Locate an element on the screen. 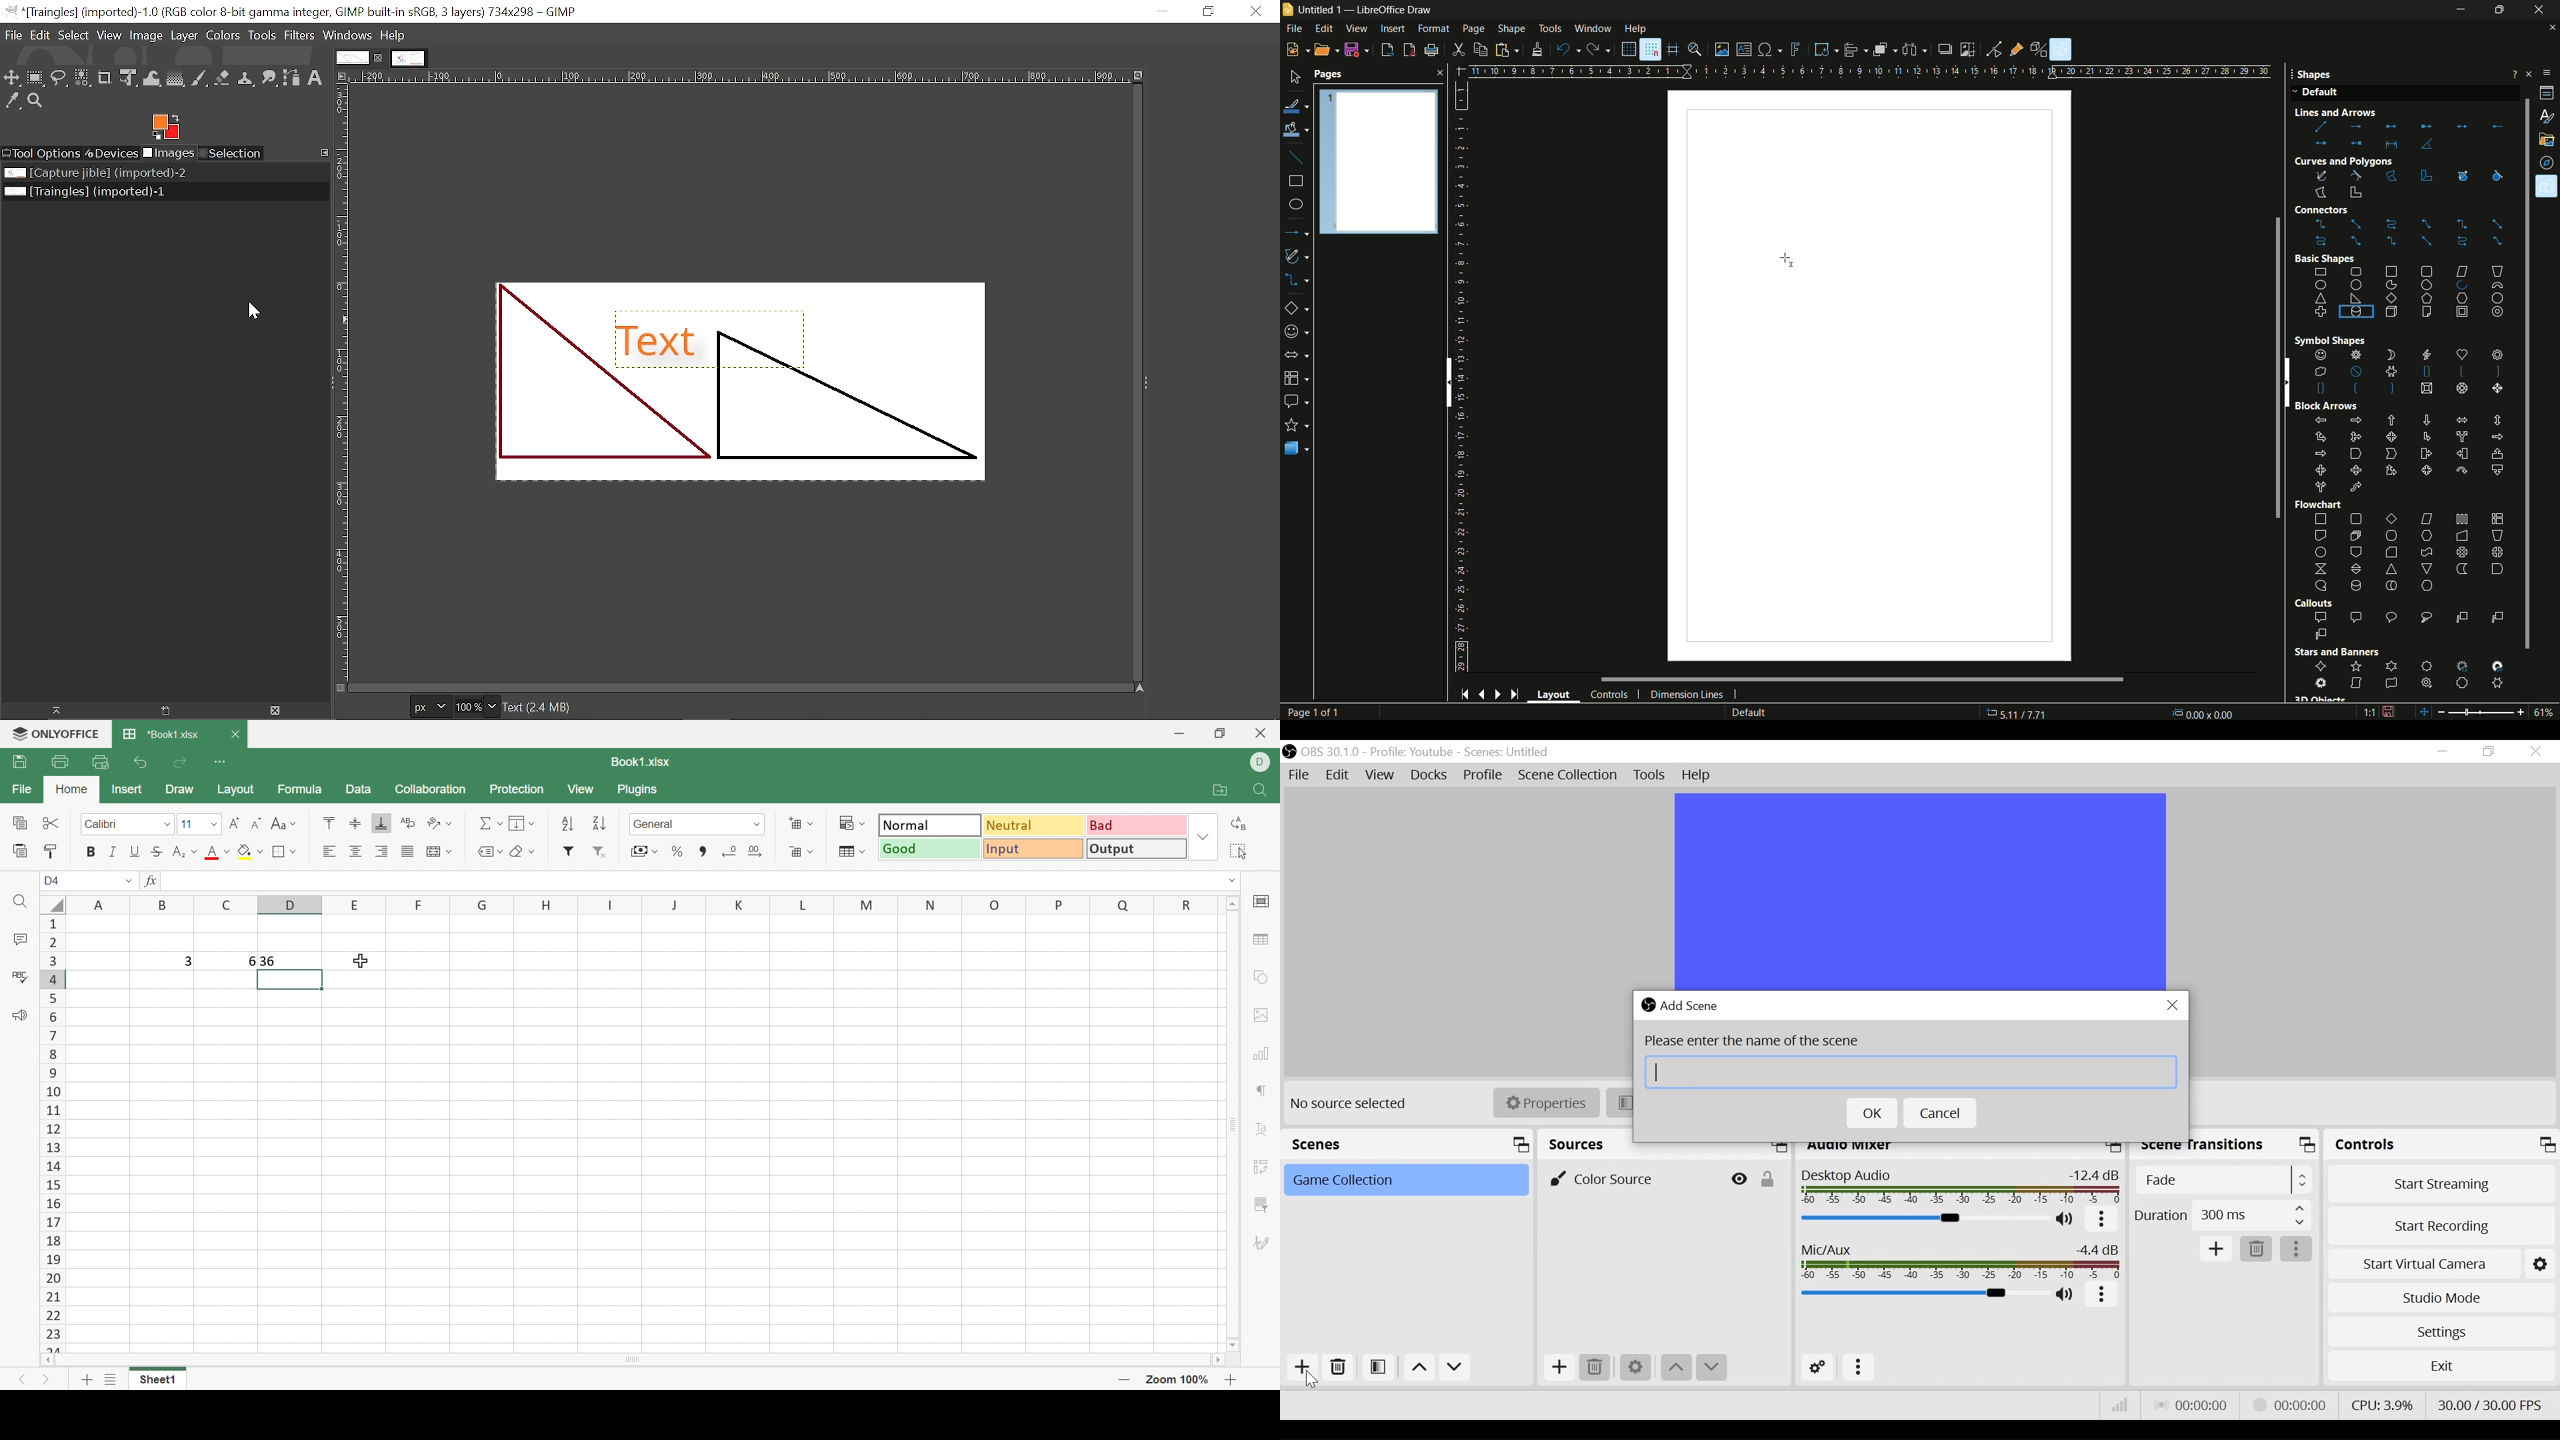  minimize is located at coordinates (2461, 11).